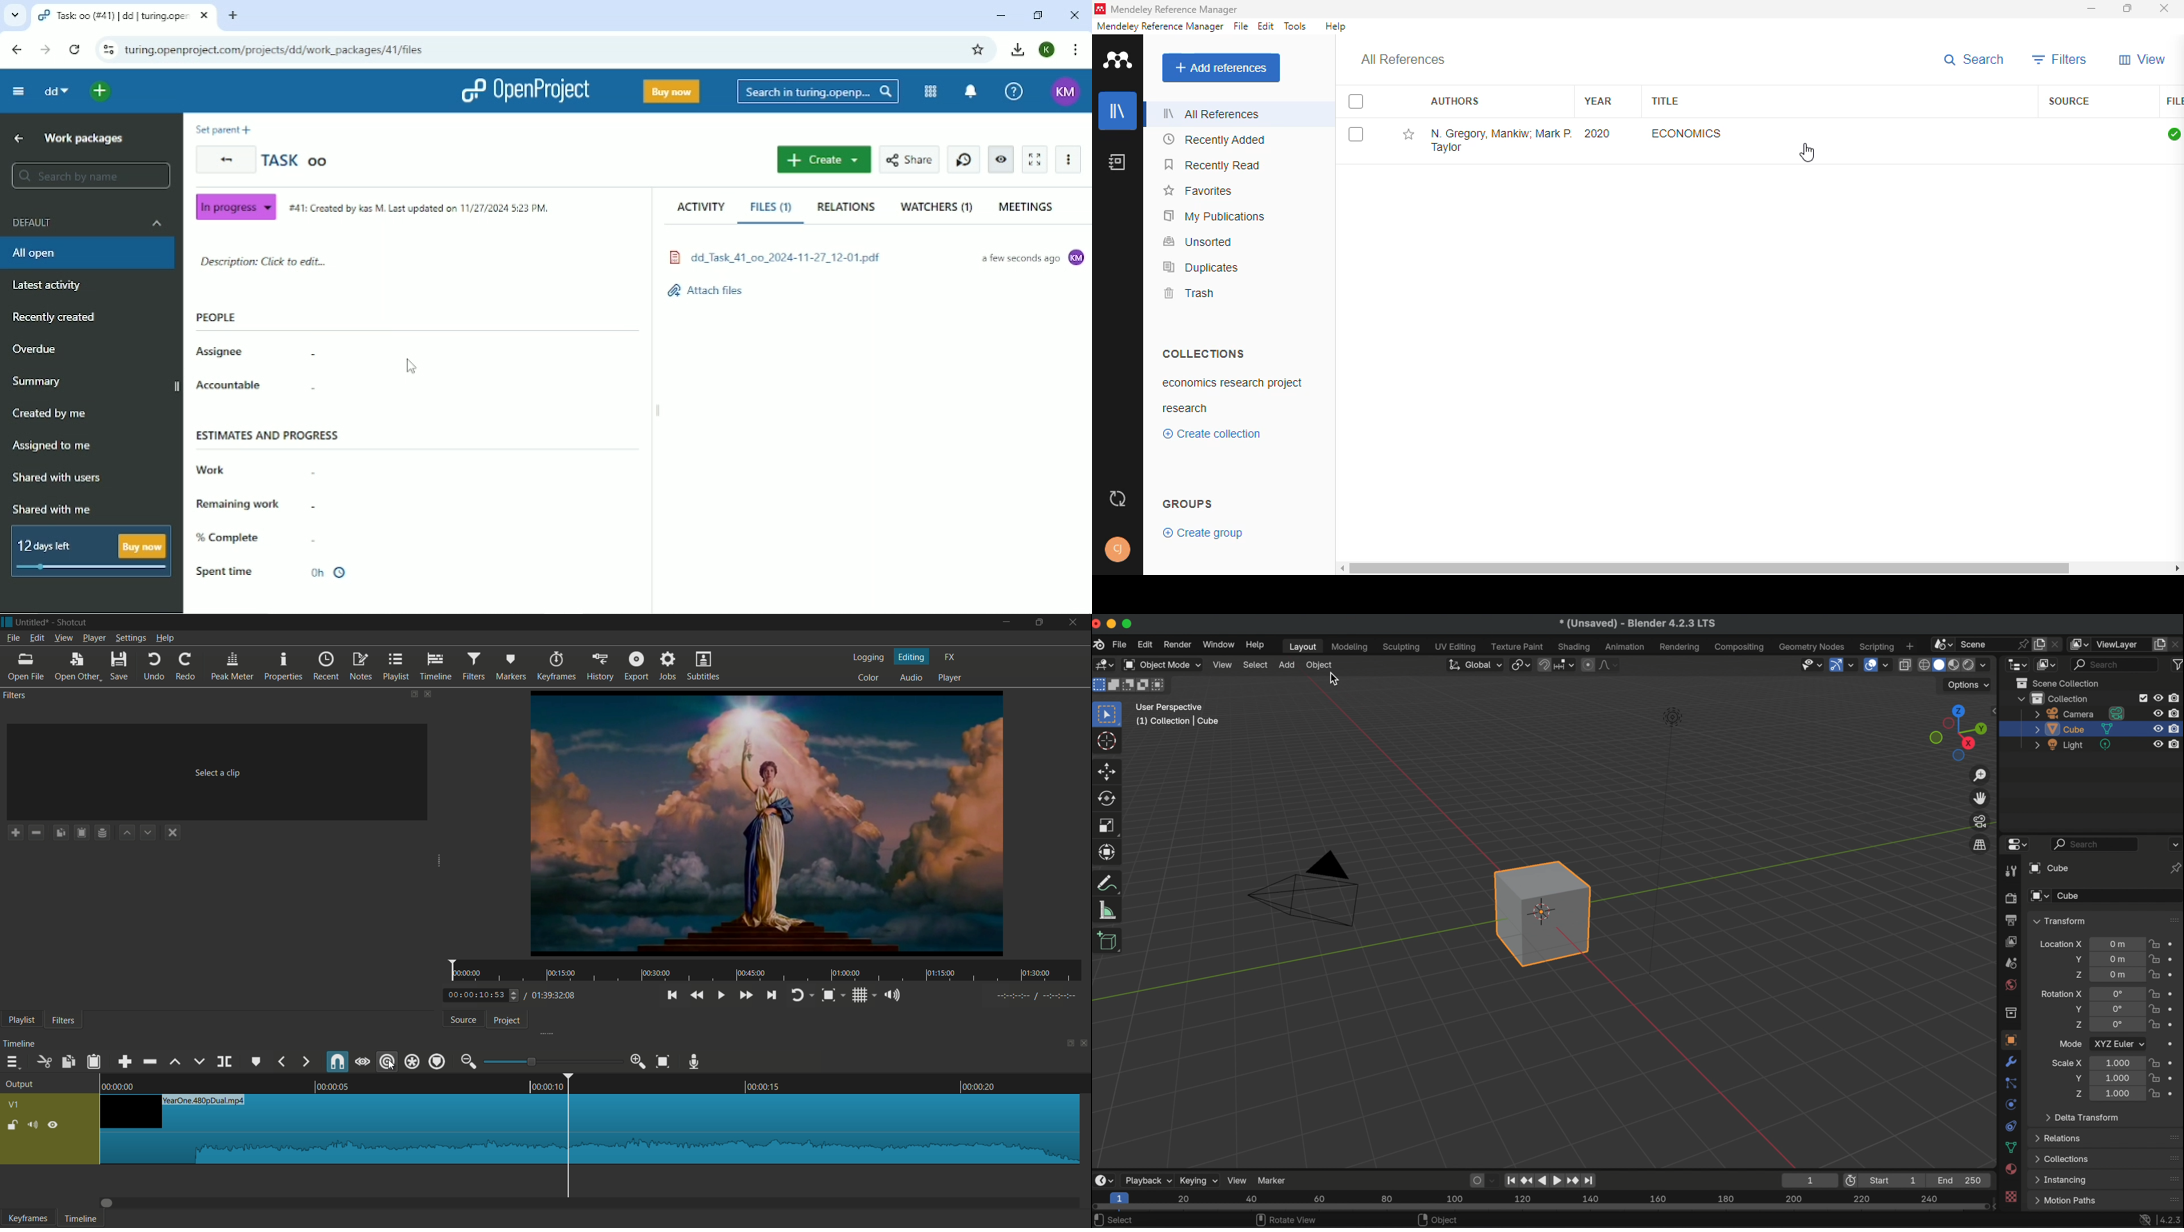 The image size is (2184, 1232). Describe the element at coordinates (1852, 665) in the screenshot. I see `gizmos` at that location.